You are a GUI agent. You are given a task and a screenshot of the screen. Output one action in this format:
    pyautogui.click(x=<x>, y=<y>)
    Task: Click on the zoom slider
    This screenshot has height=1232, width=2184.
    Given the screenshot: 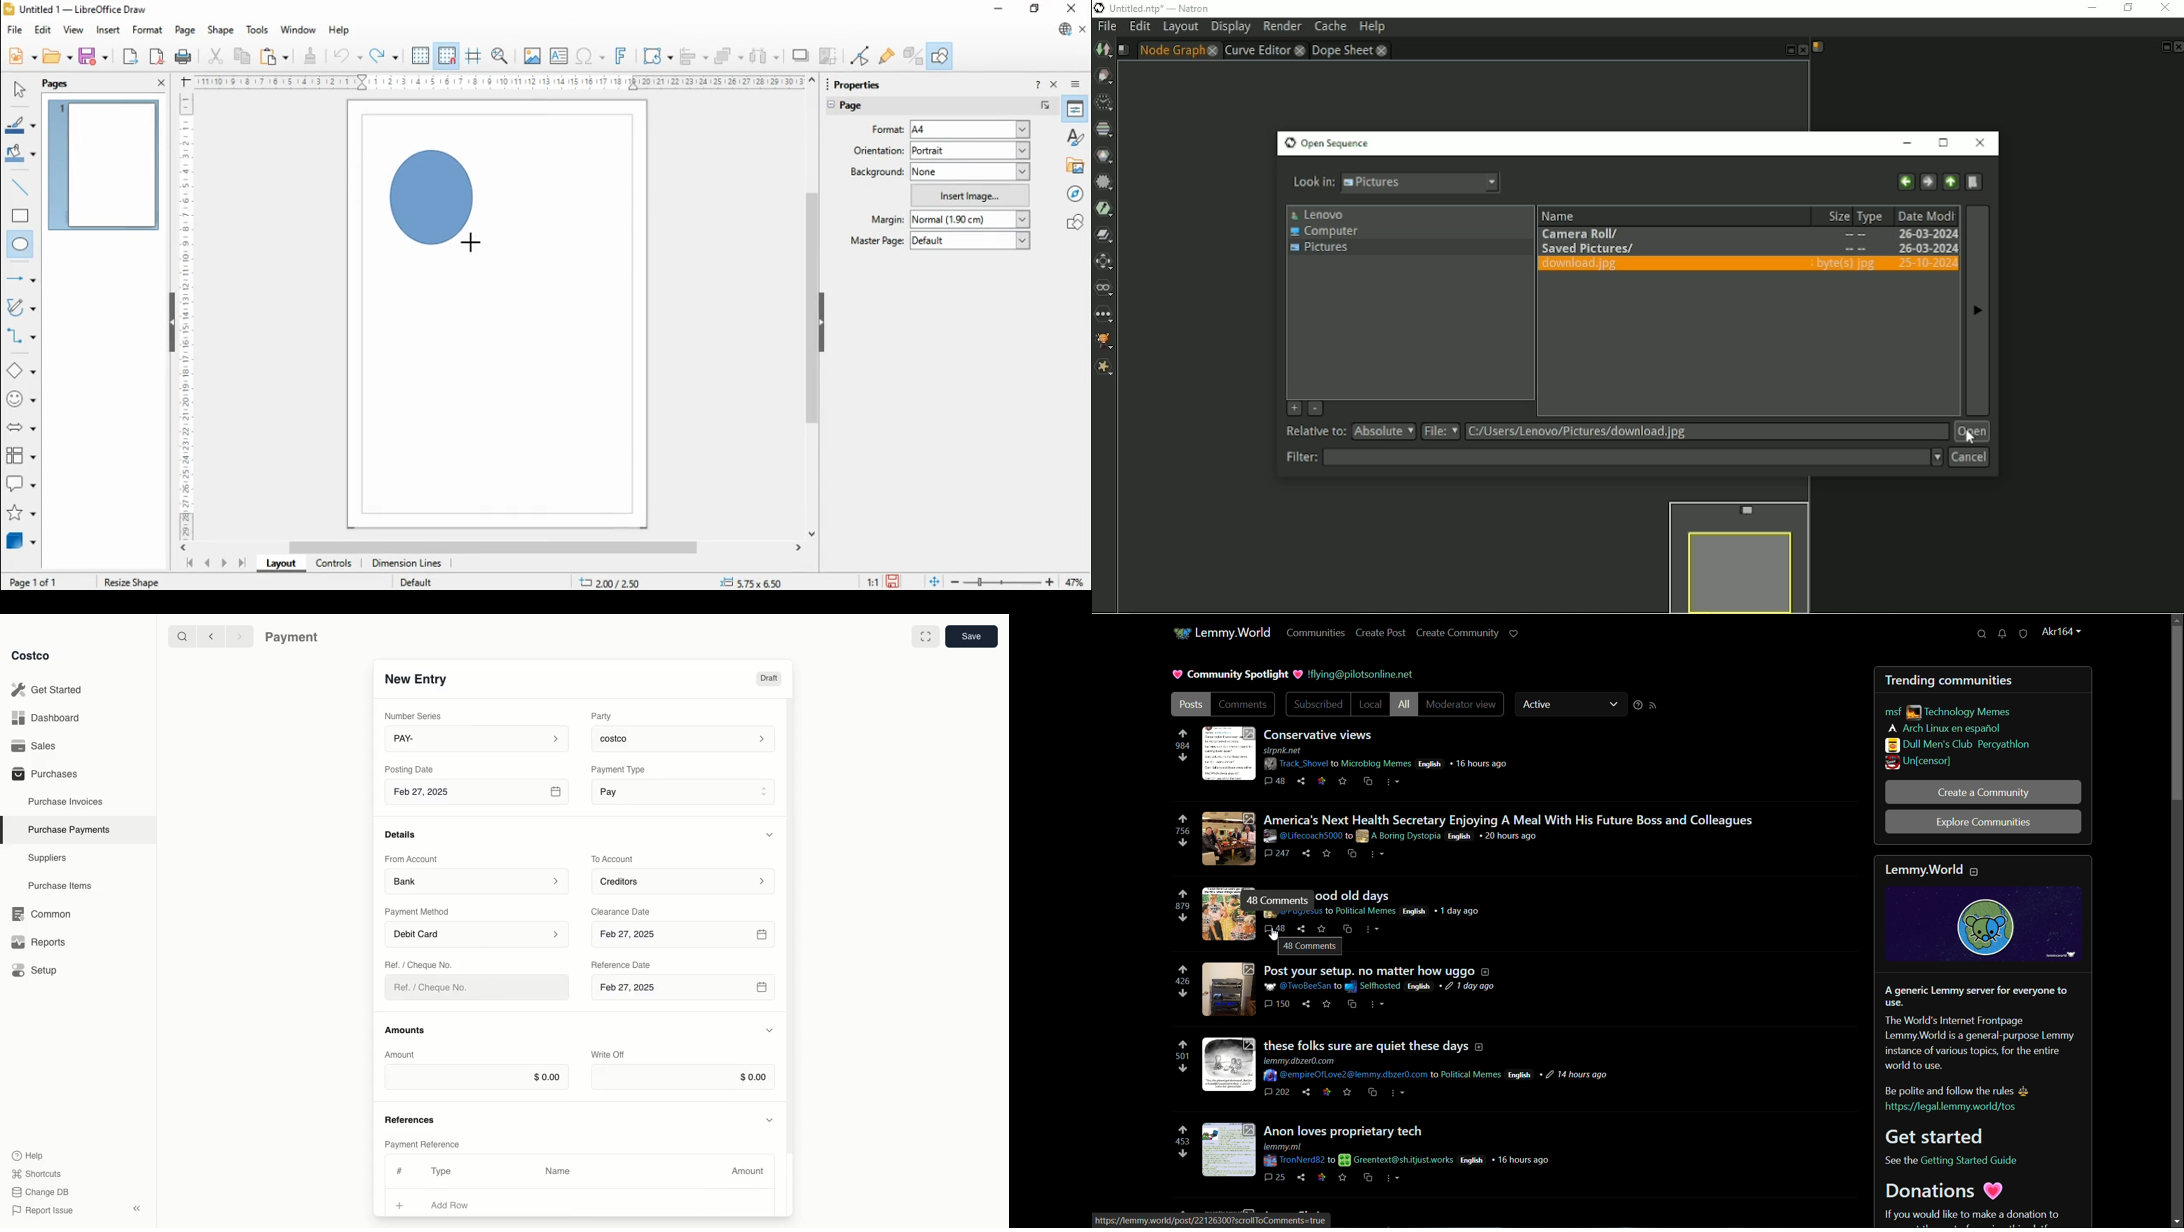 What is the action you would take?
    pyautogui.click(x=1002, y=583)
    